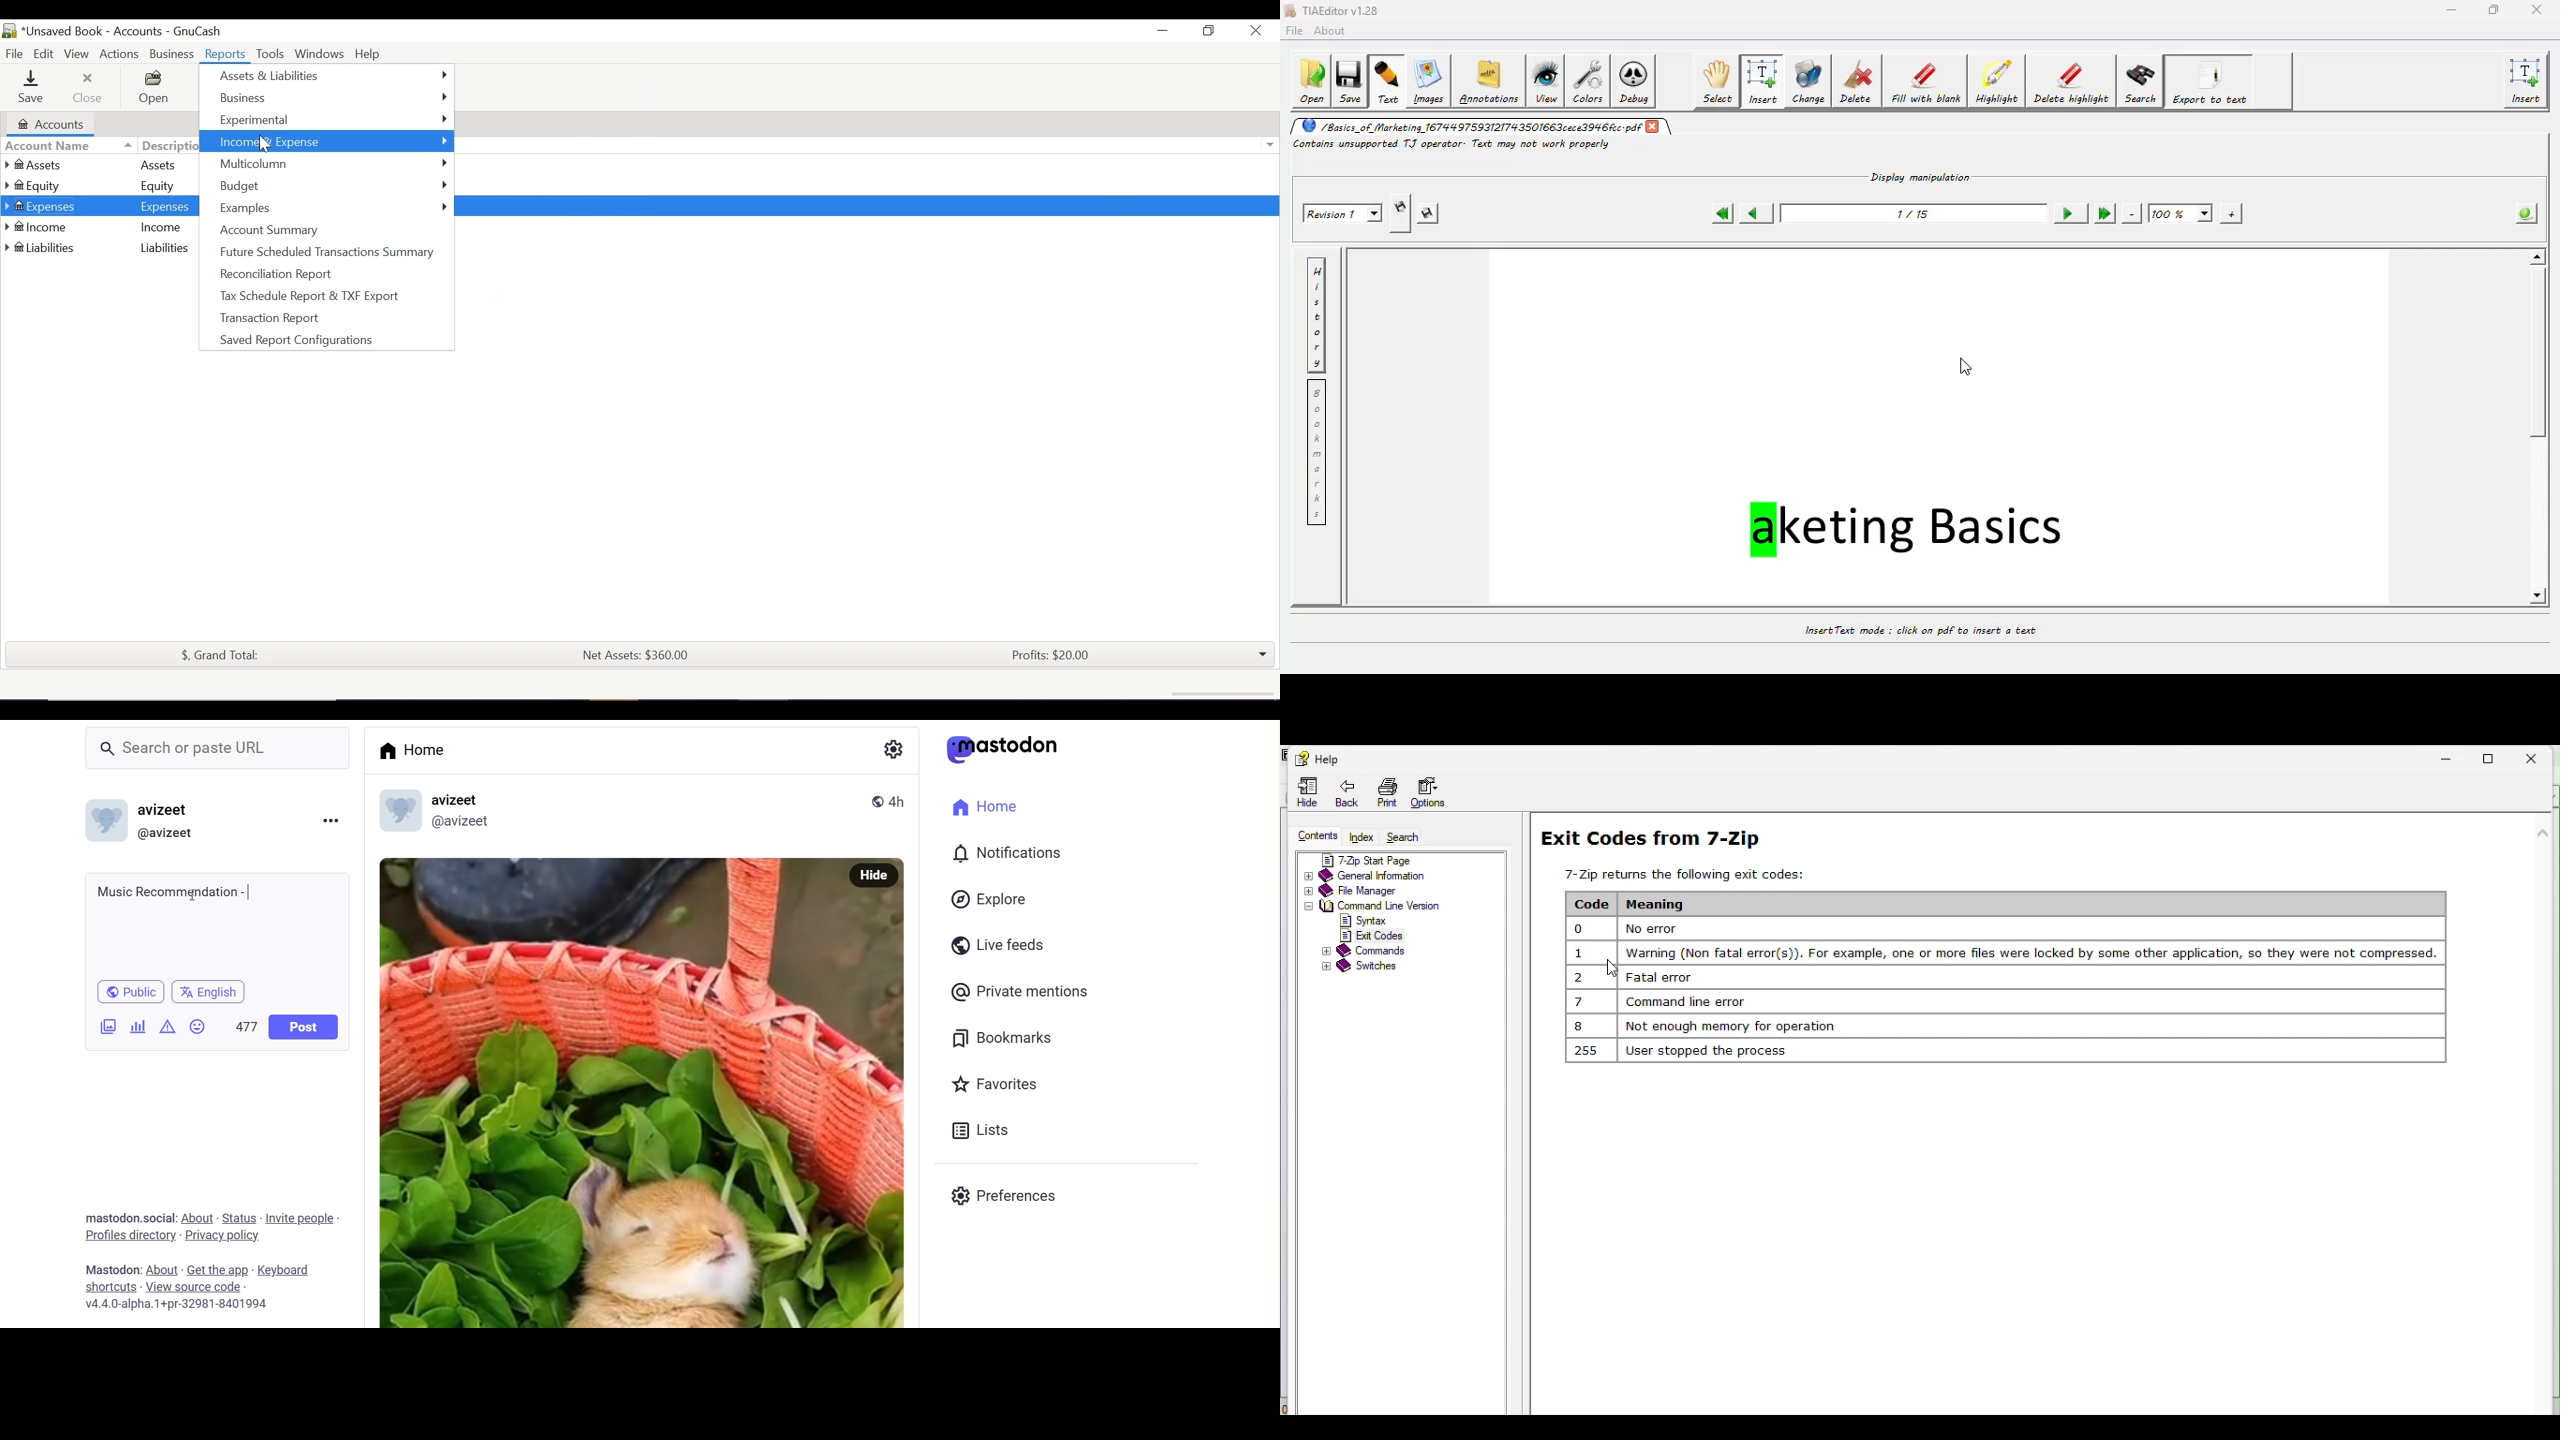  Describe the element at coordinates (168, 1303) in the screenshot. I see `v4.4.0-alpha.1+pr-32981-8401994` at that location.